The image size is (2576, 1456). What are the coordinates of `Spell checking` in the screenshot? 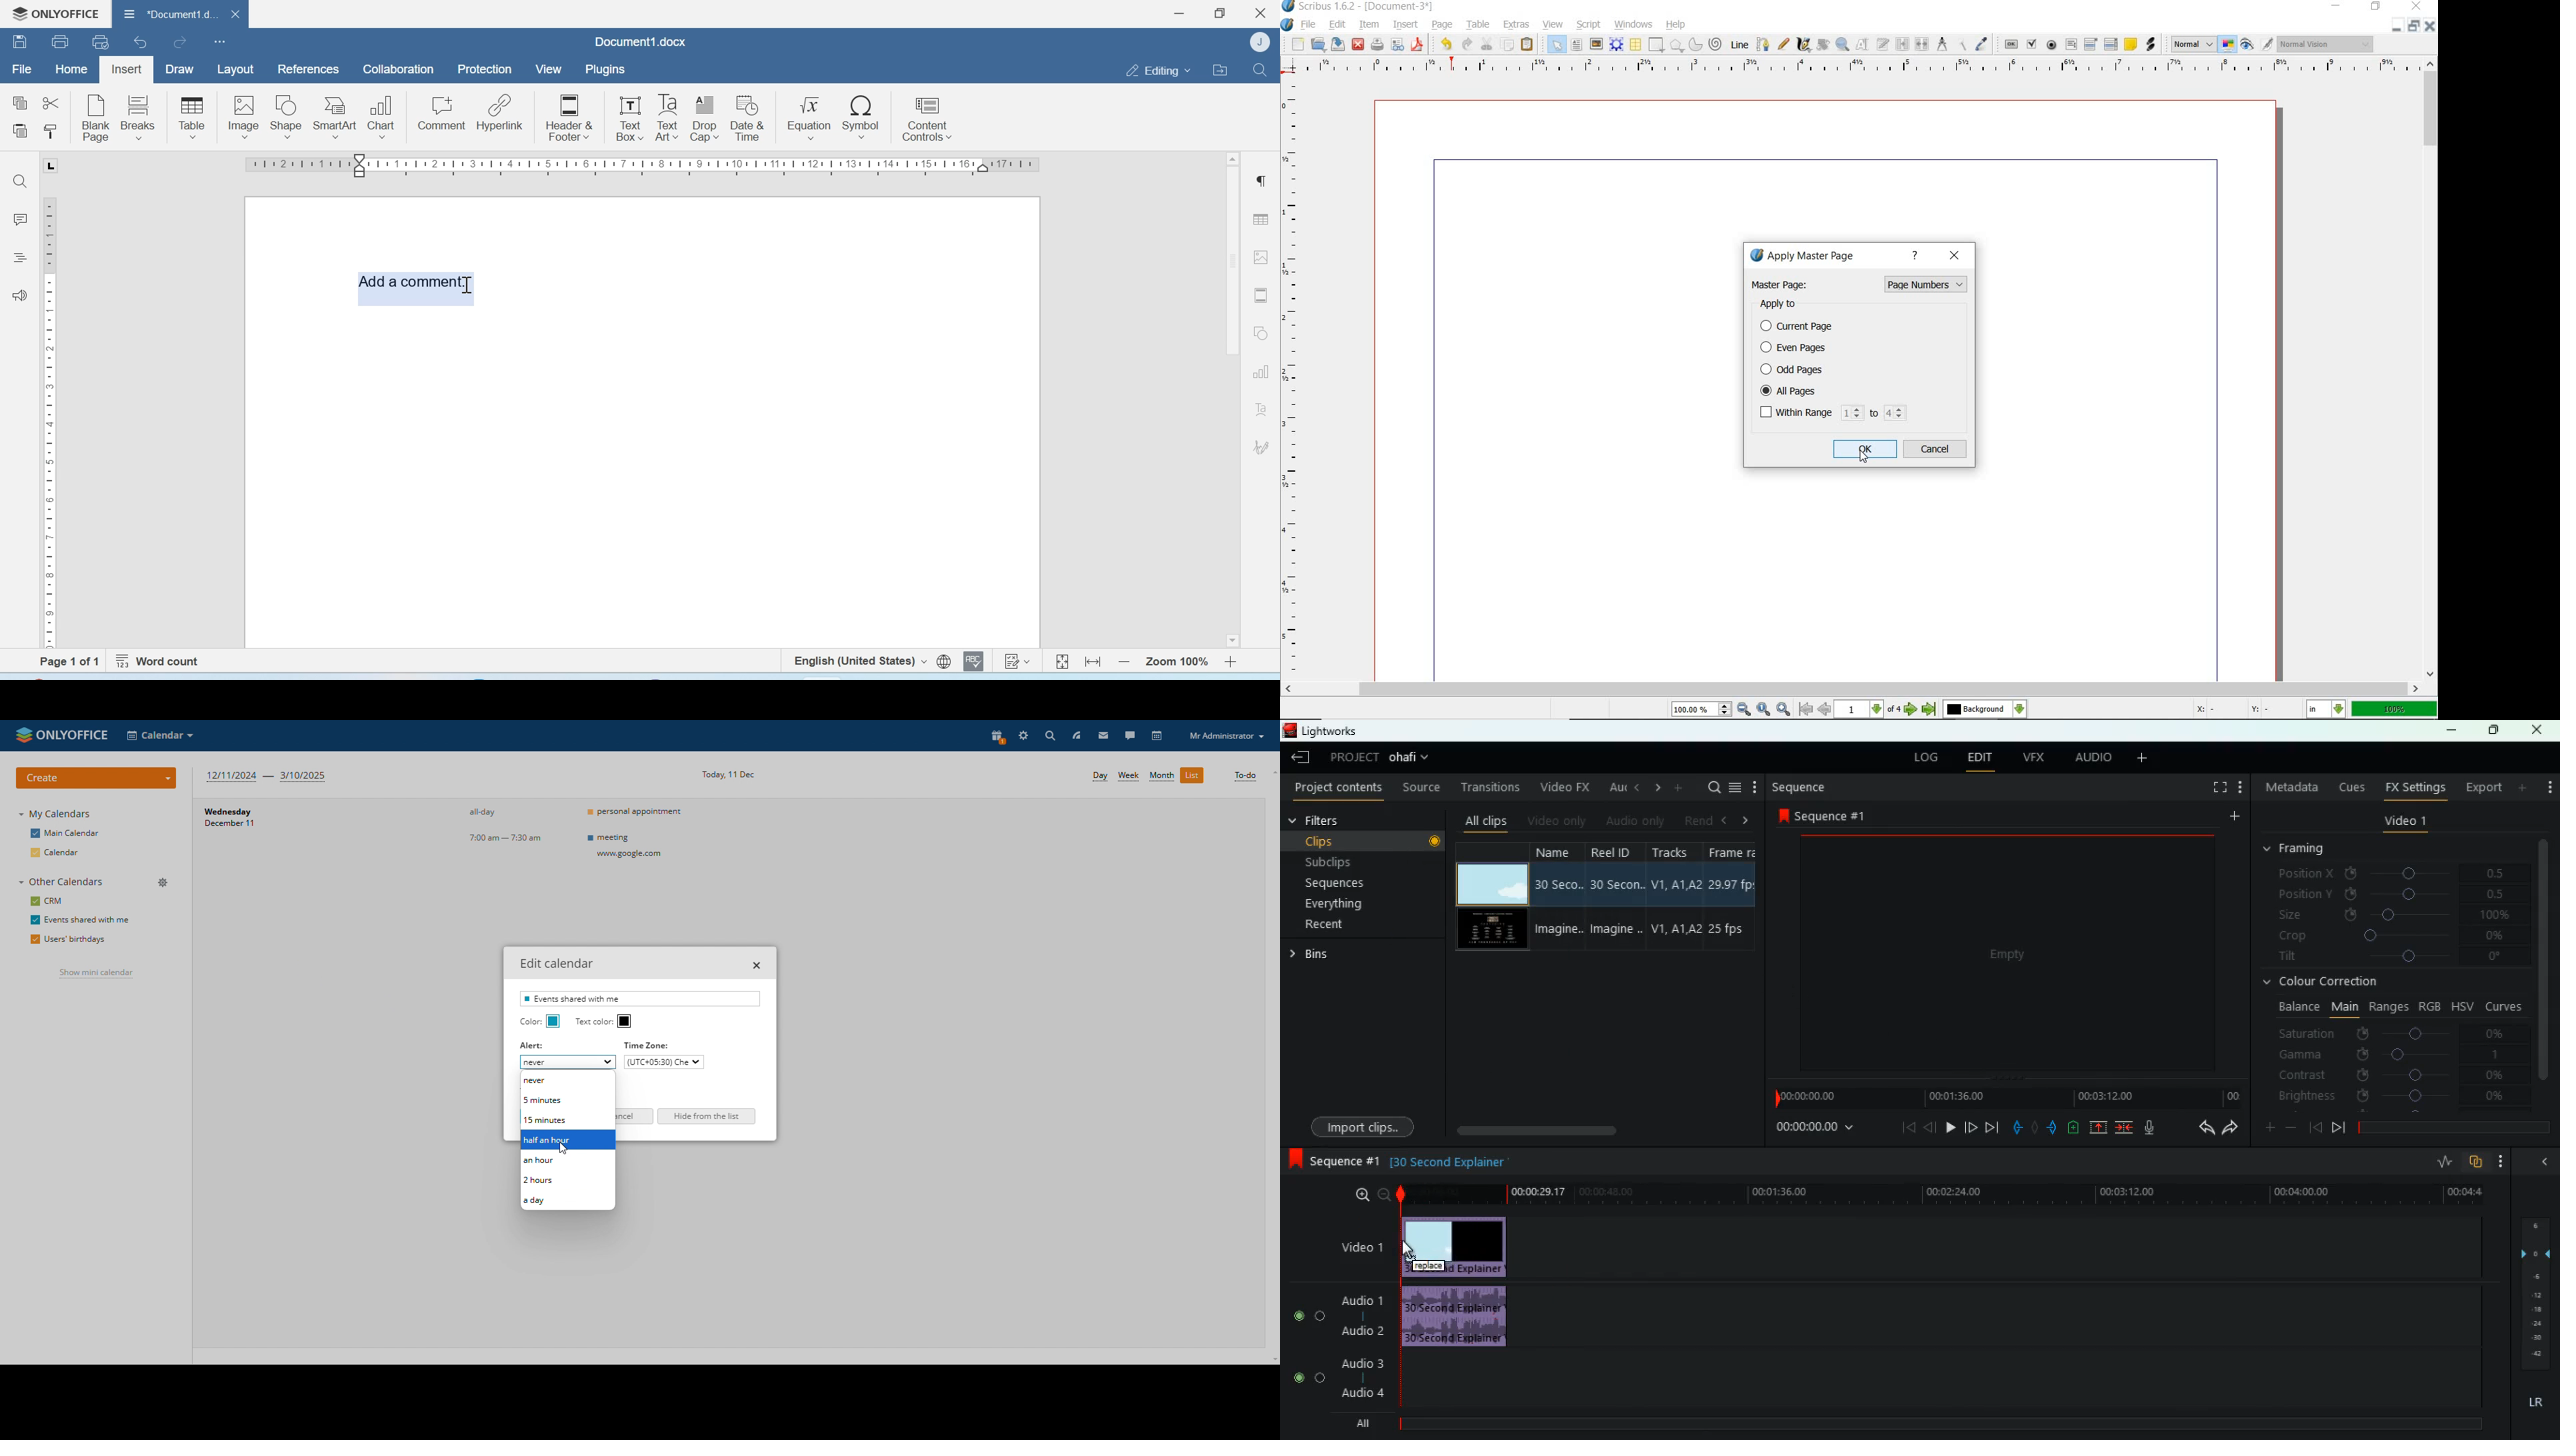 It's located at (973, 661).